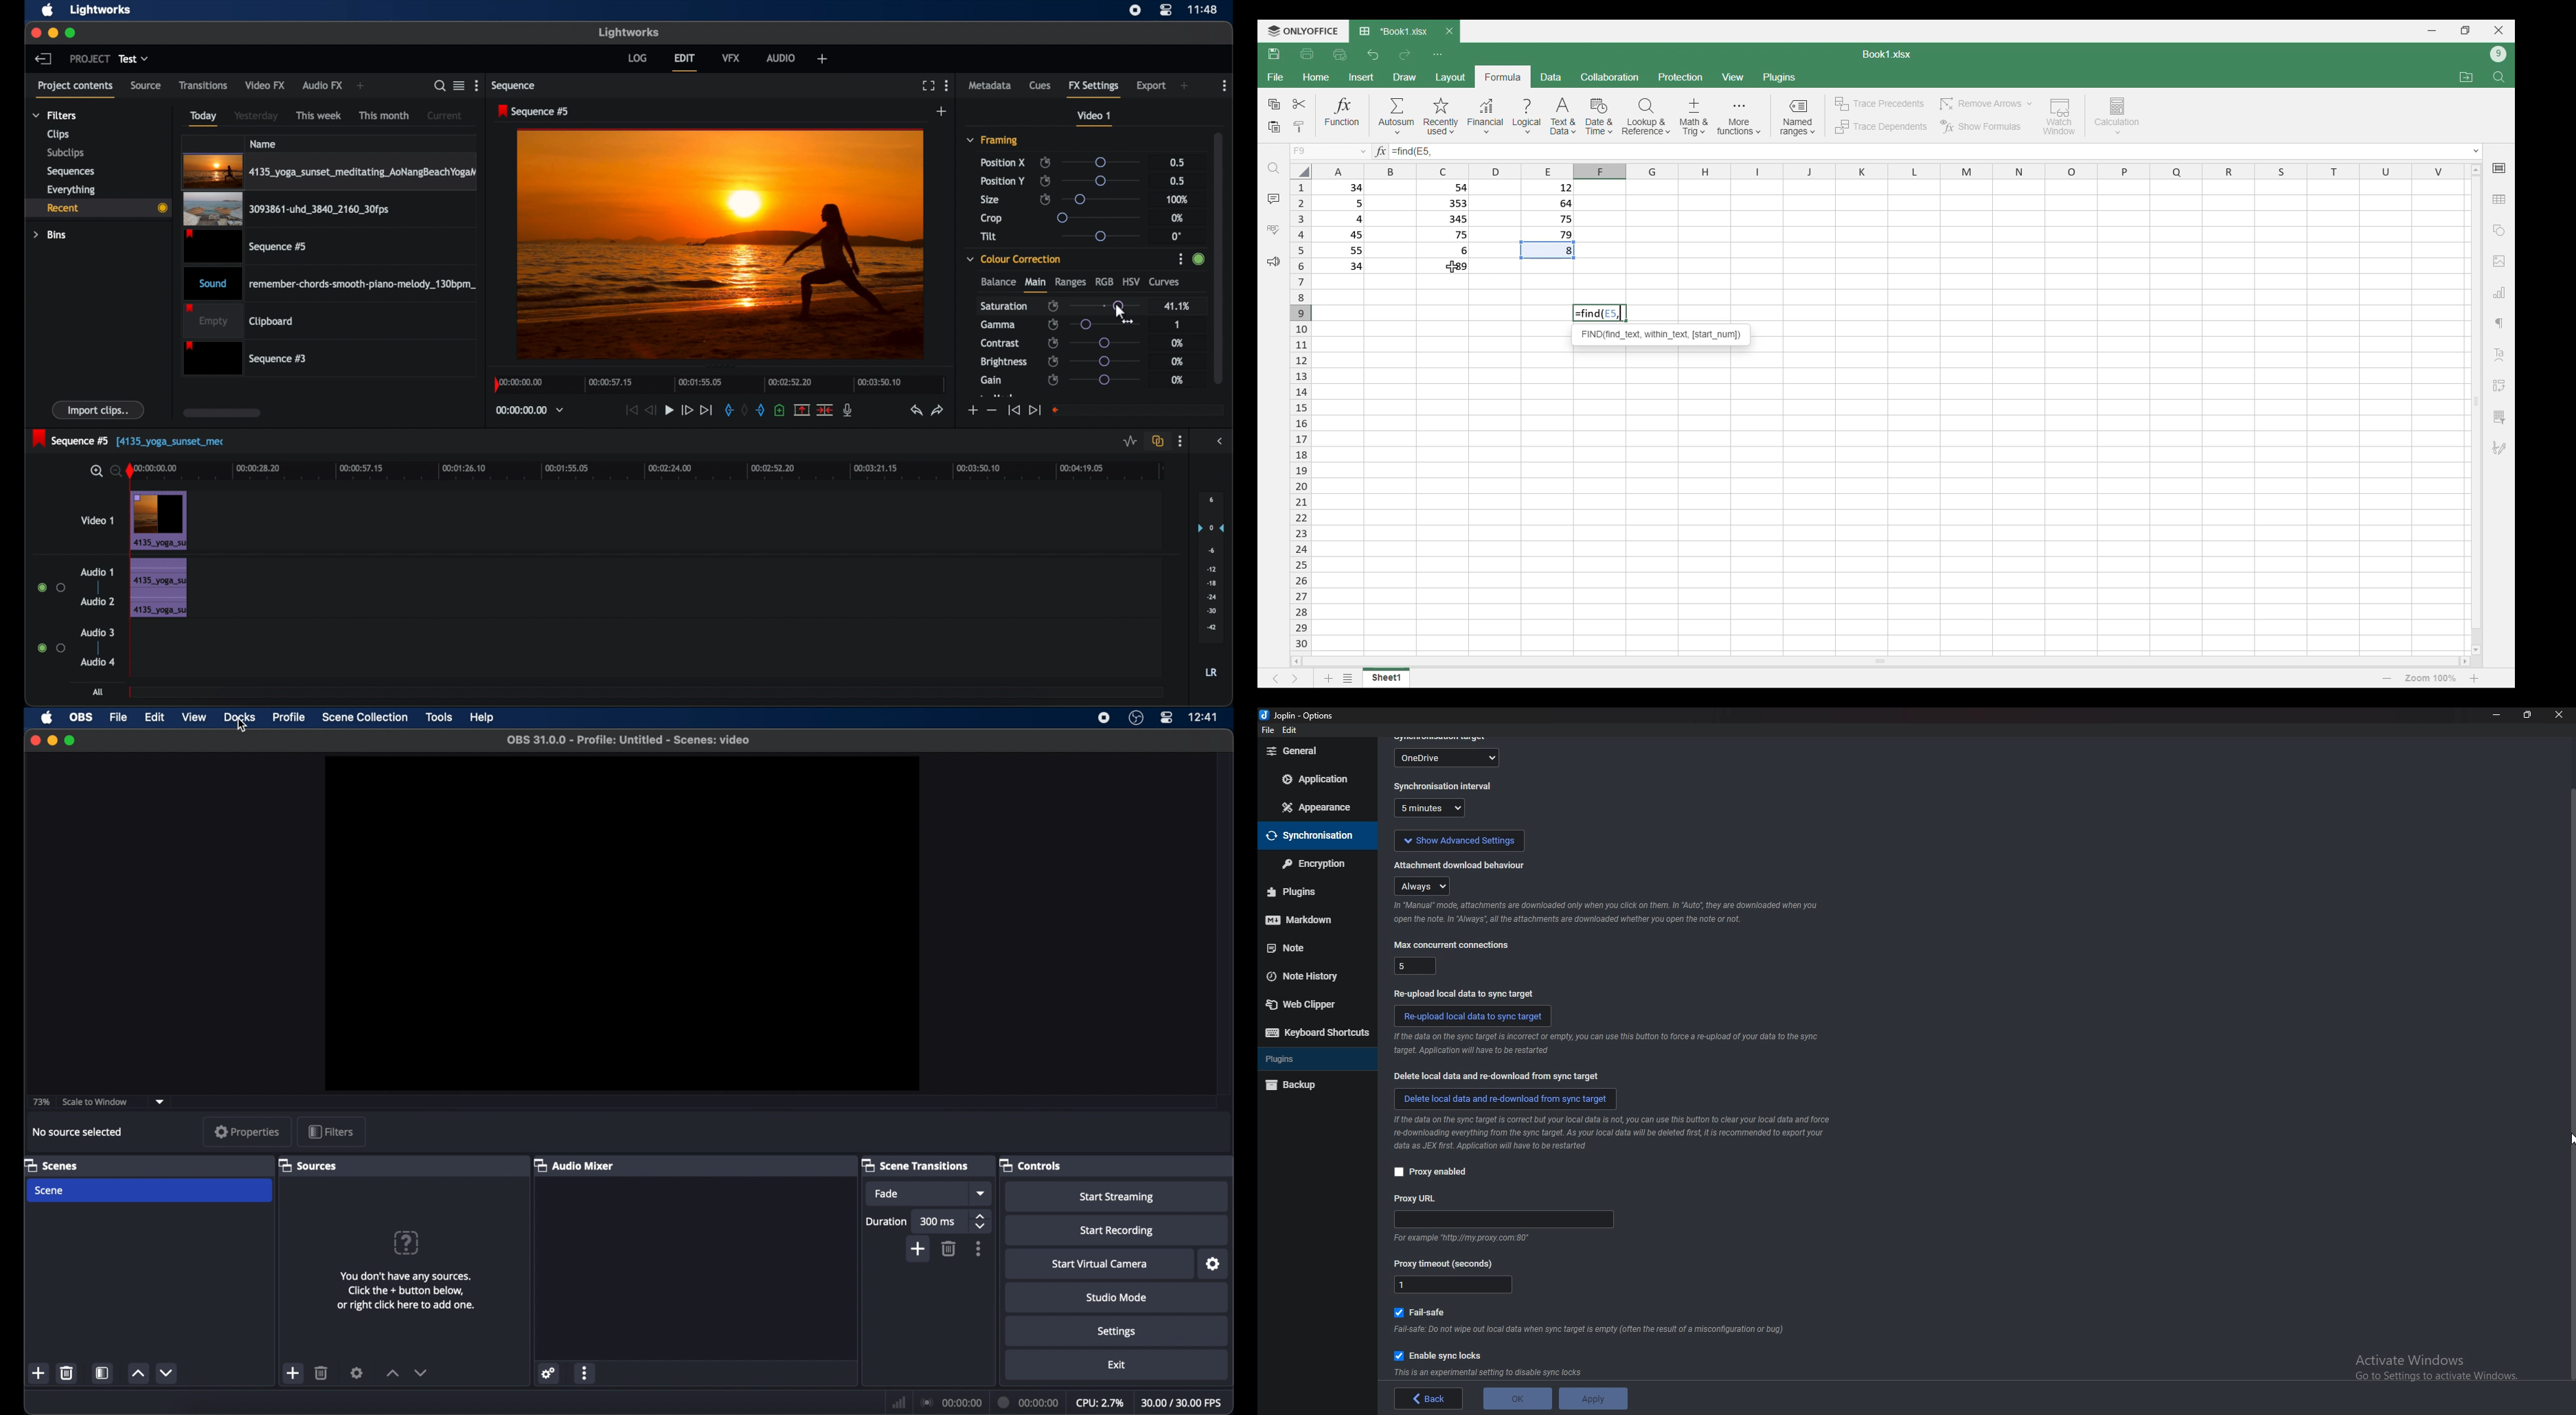  What do you see at coordinates (946, 85) in the screenshot?
I see `more options` at bounding box center [946, 85].